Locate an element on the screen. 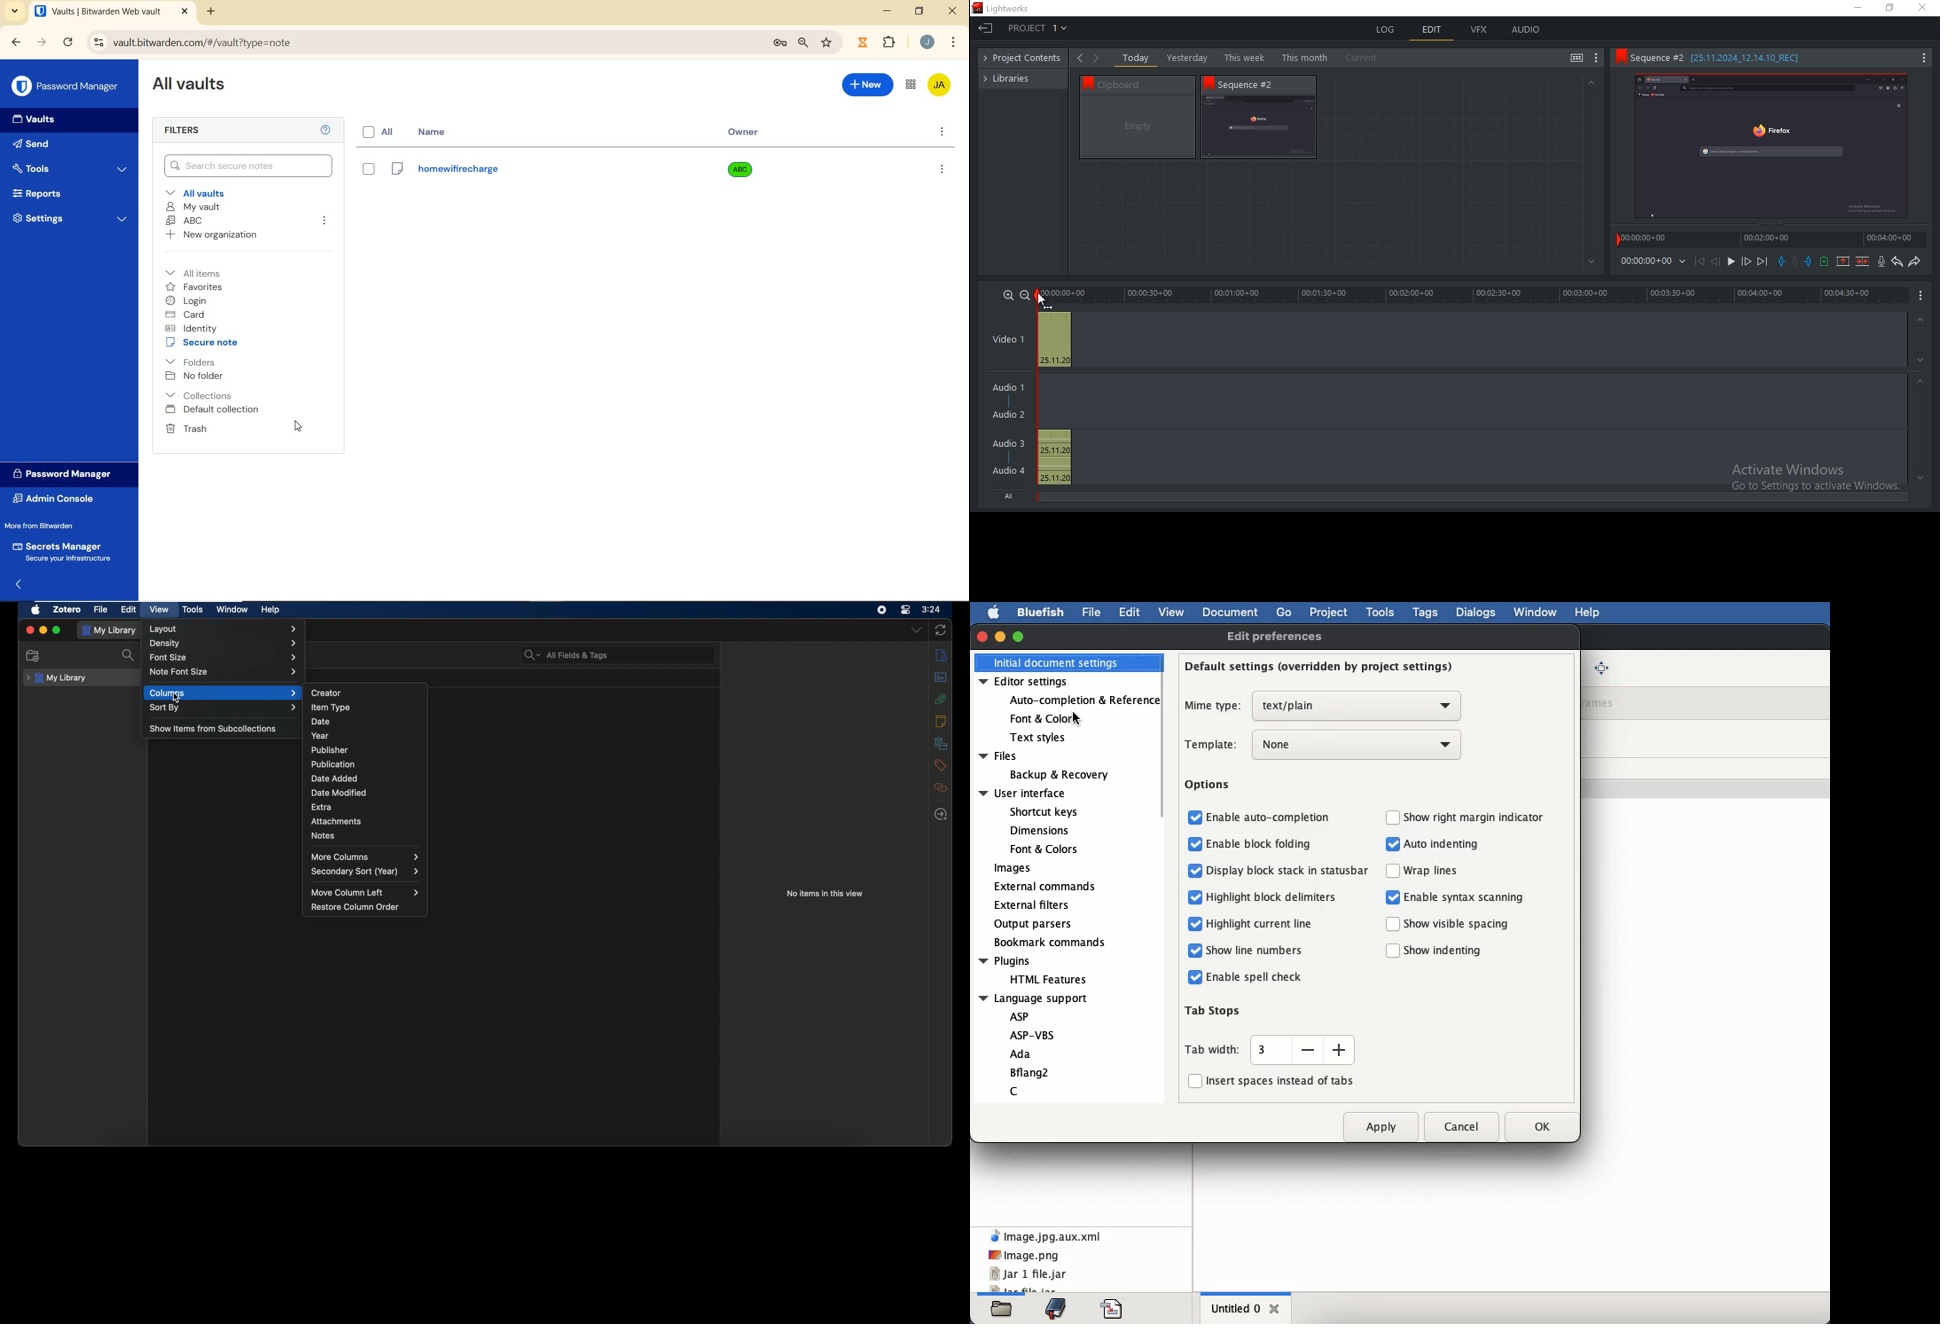  open tab is located at coordinates (111, 11).